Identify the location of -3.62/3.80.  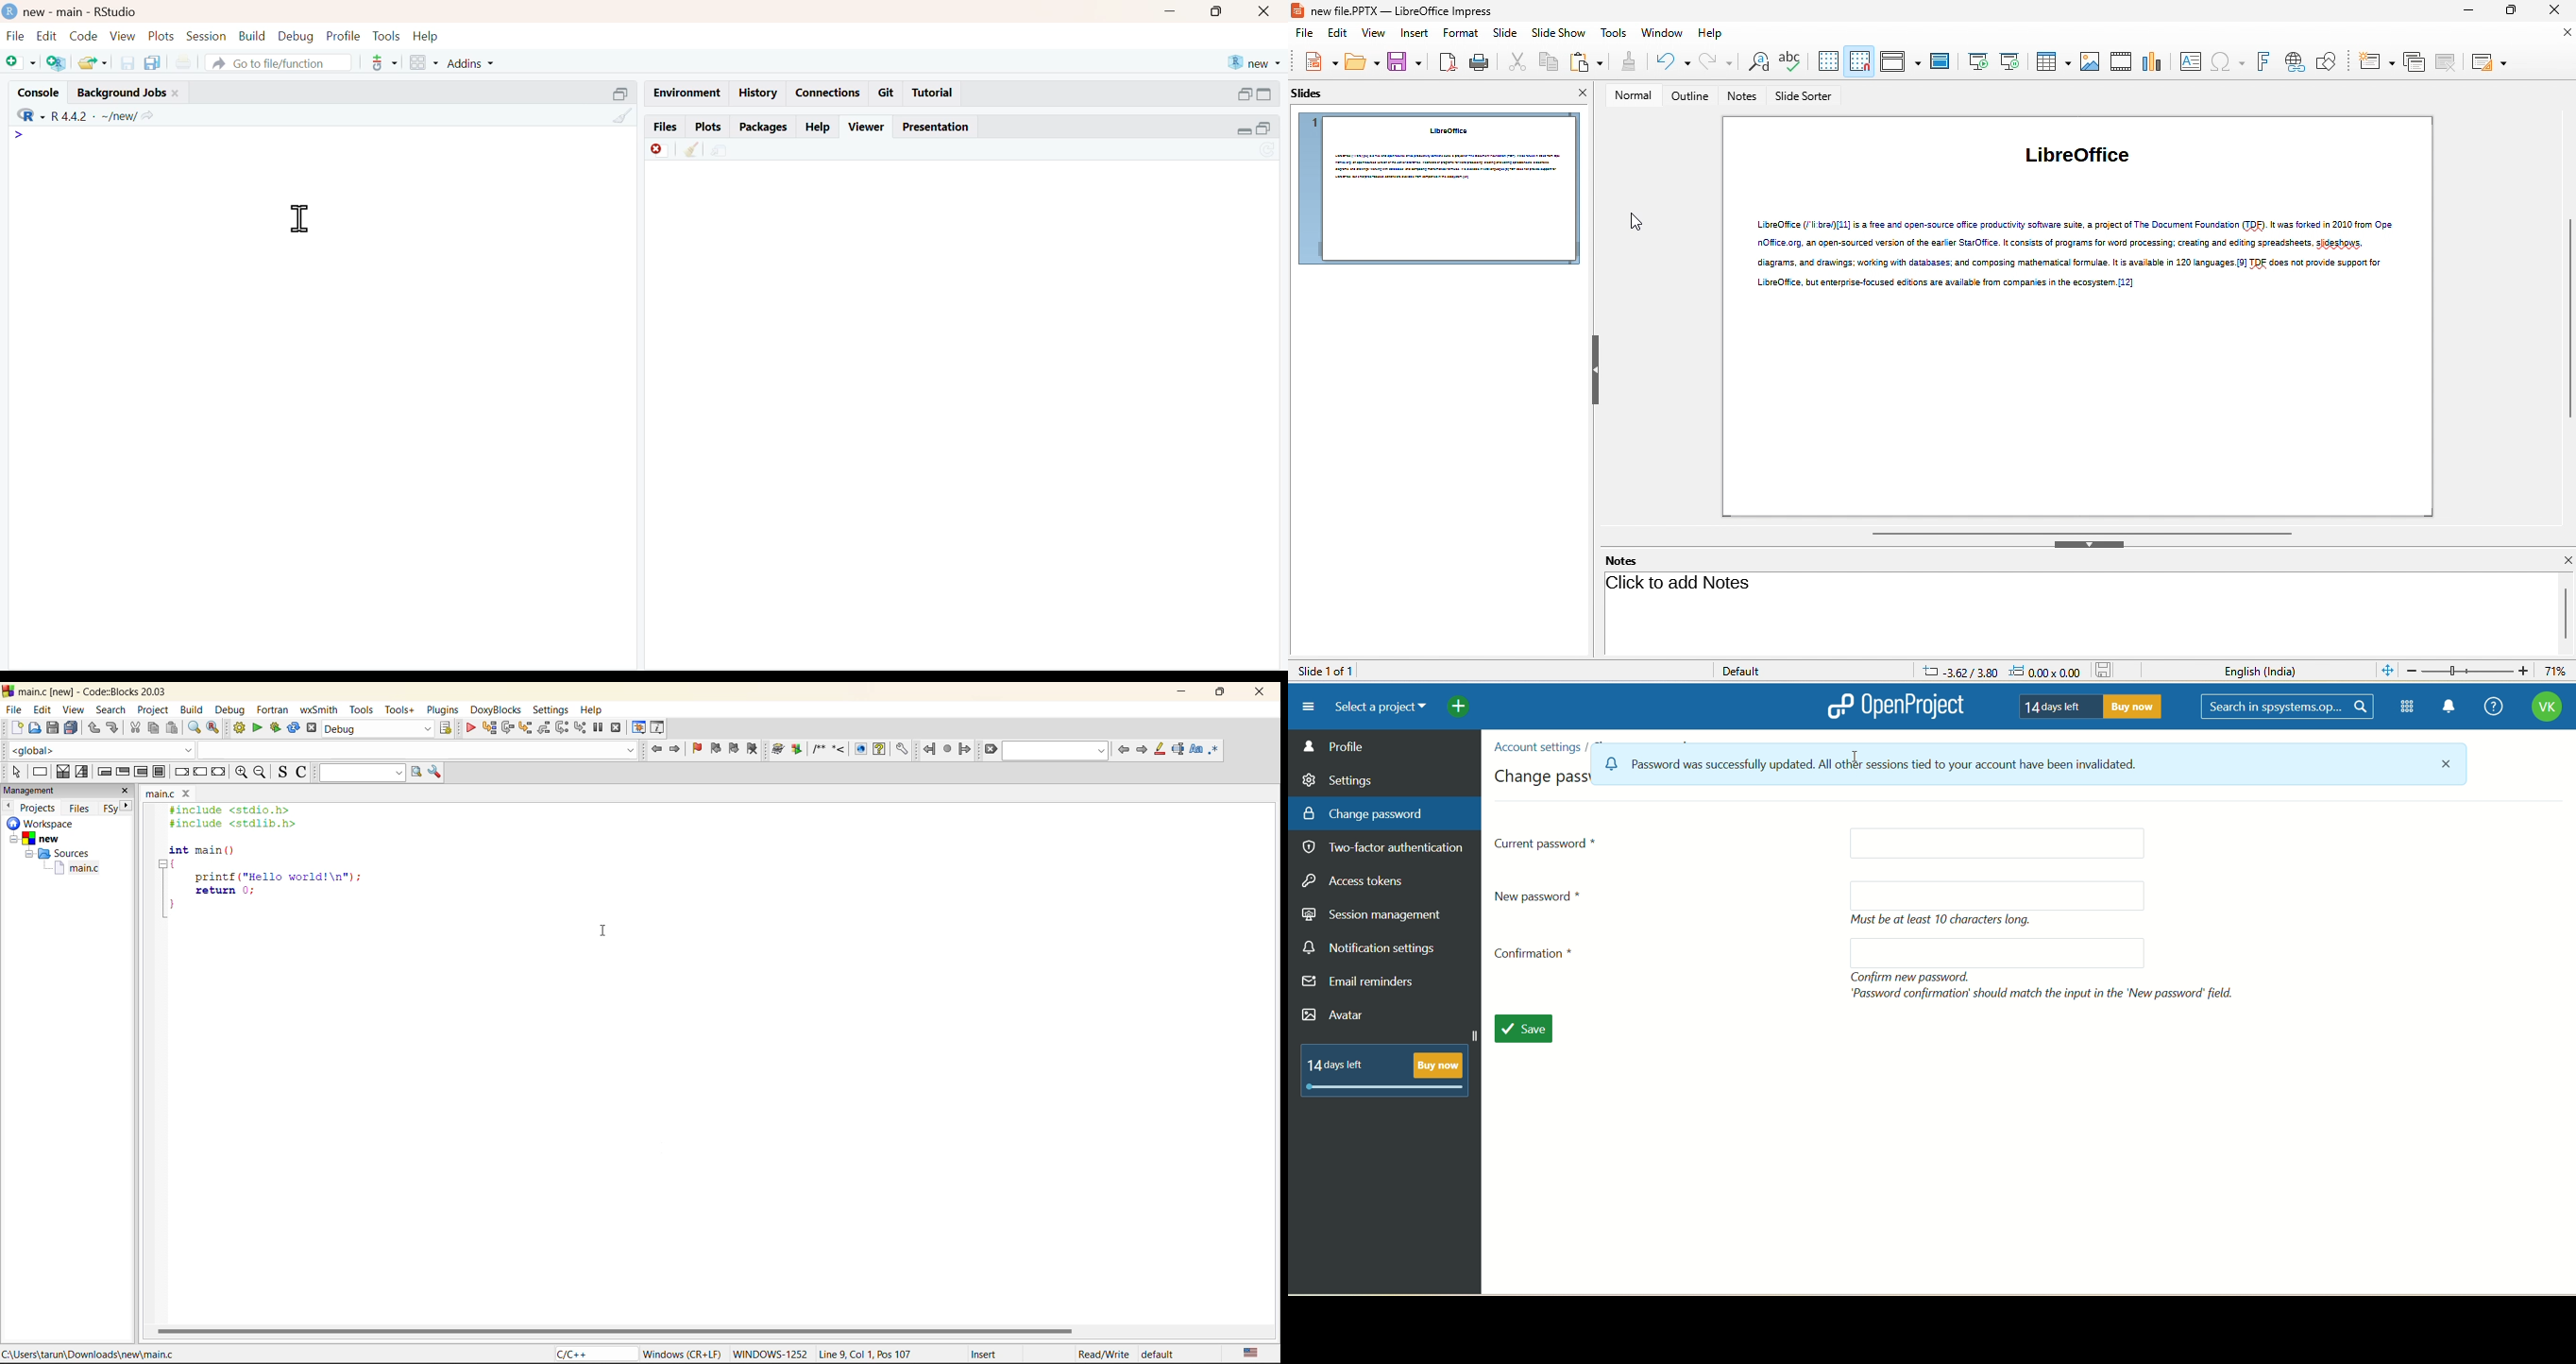
(1955, 671).